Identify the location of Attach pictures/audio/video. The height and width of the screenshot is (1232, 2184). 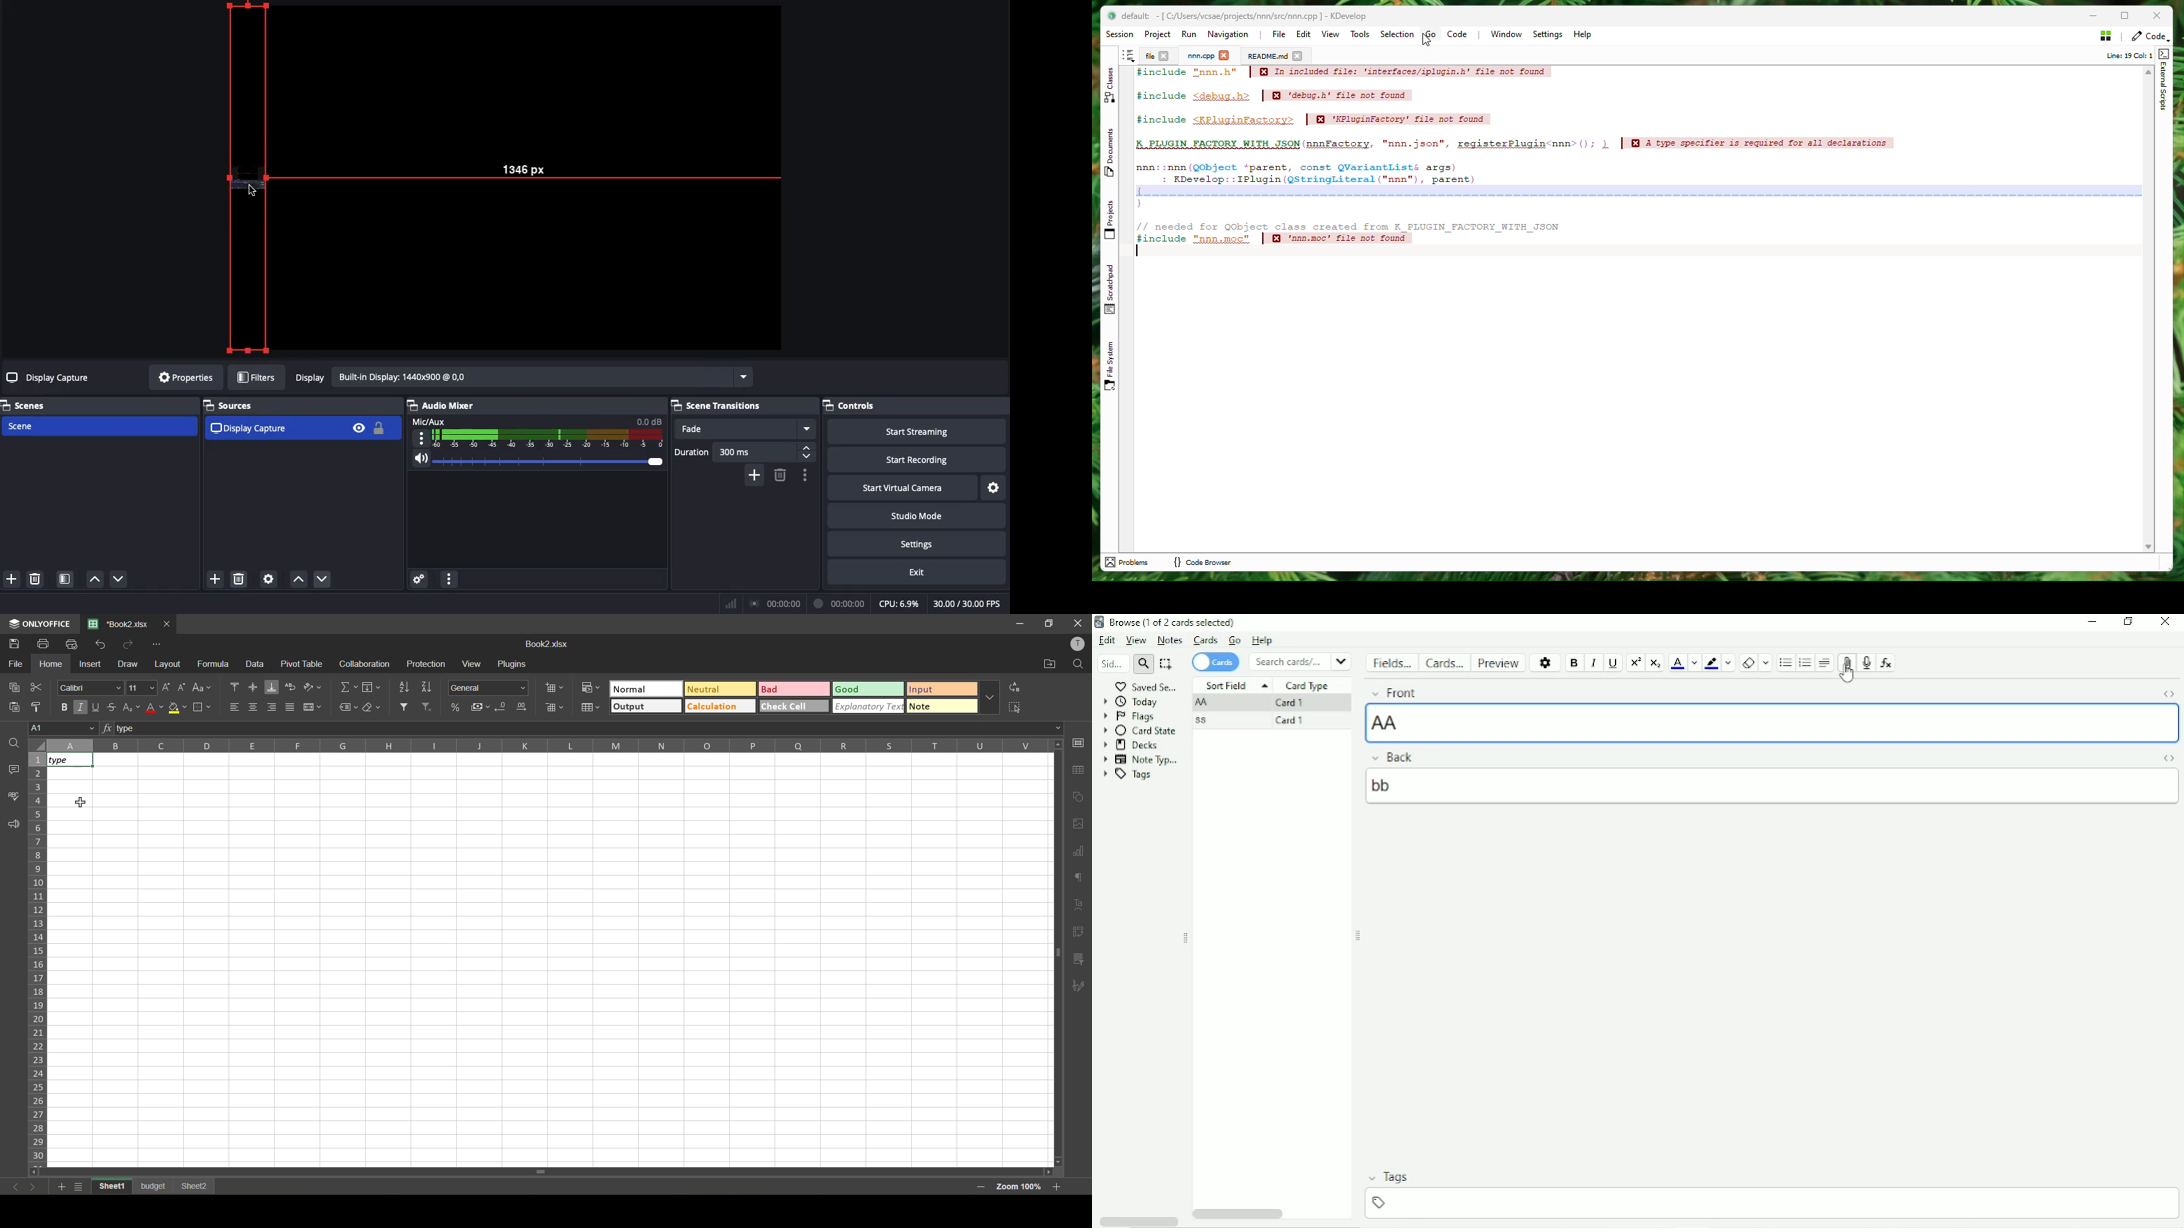
(1846, 662).